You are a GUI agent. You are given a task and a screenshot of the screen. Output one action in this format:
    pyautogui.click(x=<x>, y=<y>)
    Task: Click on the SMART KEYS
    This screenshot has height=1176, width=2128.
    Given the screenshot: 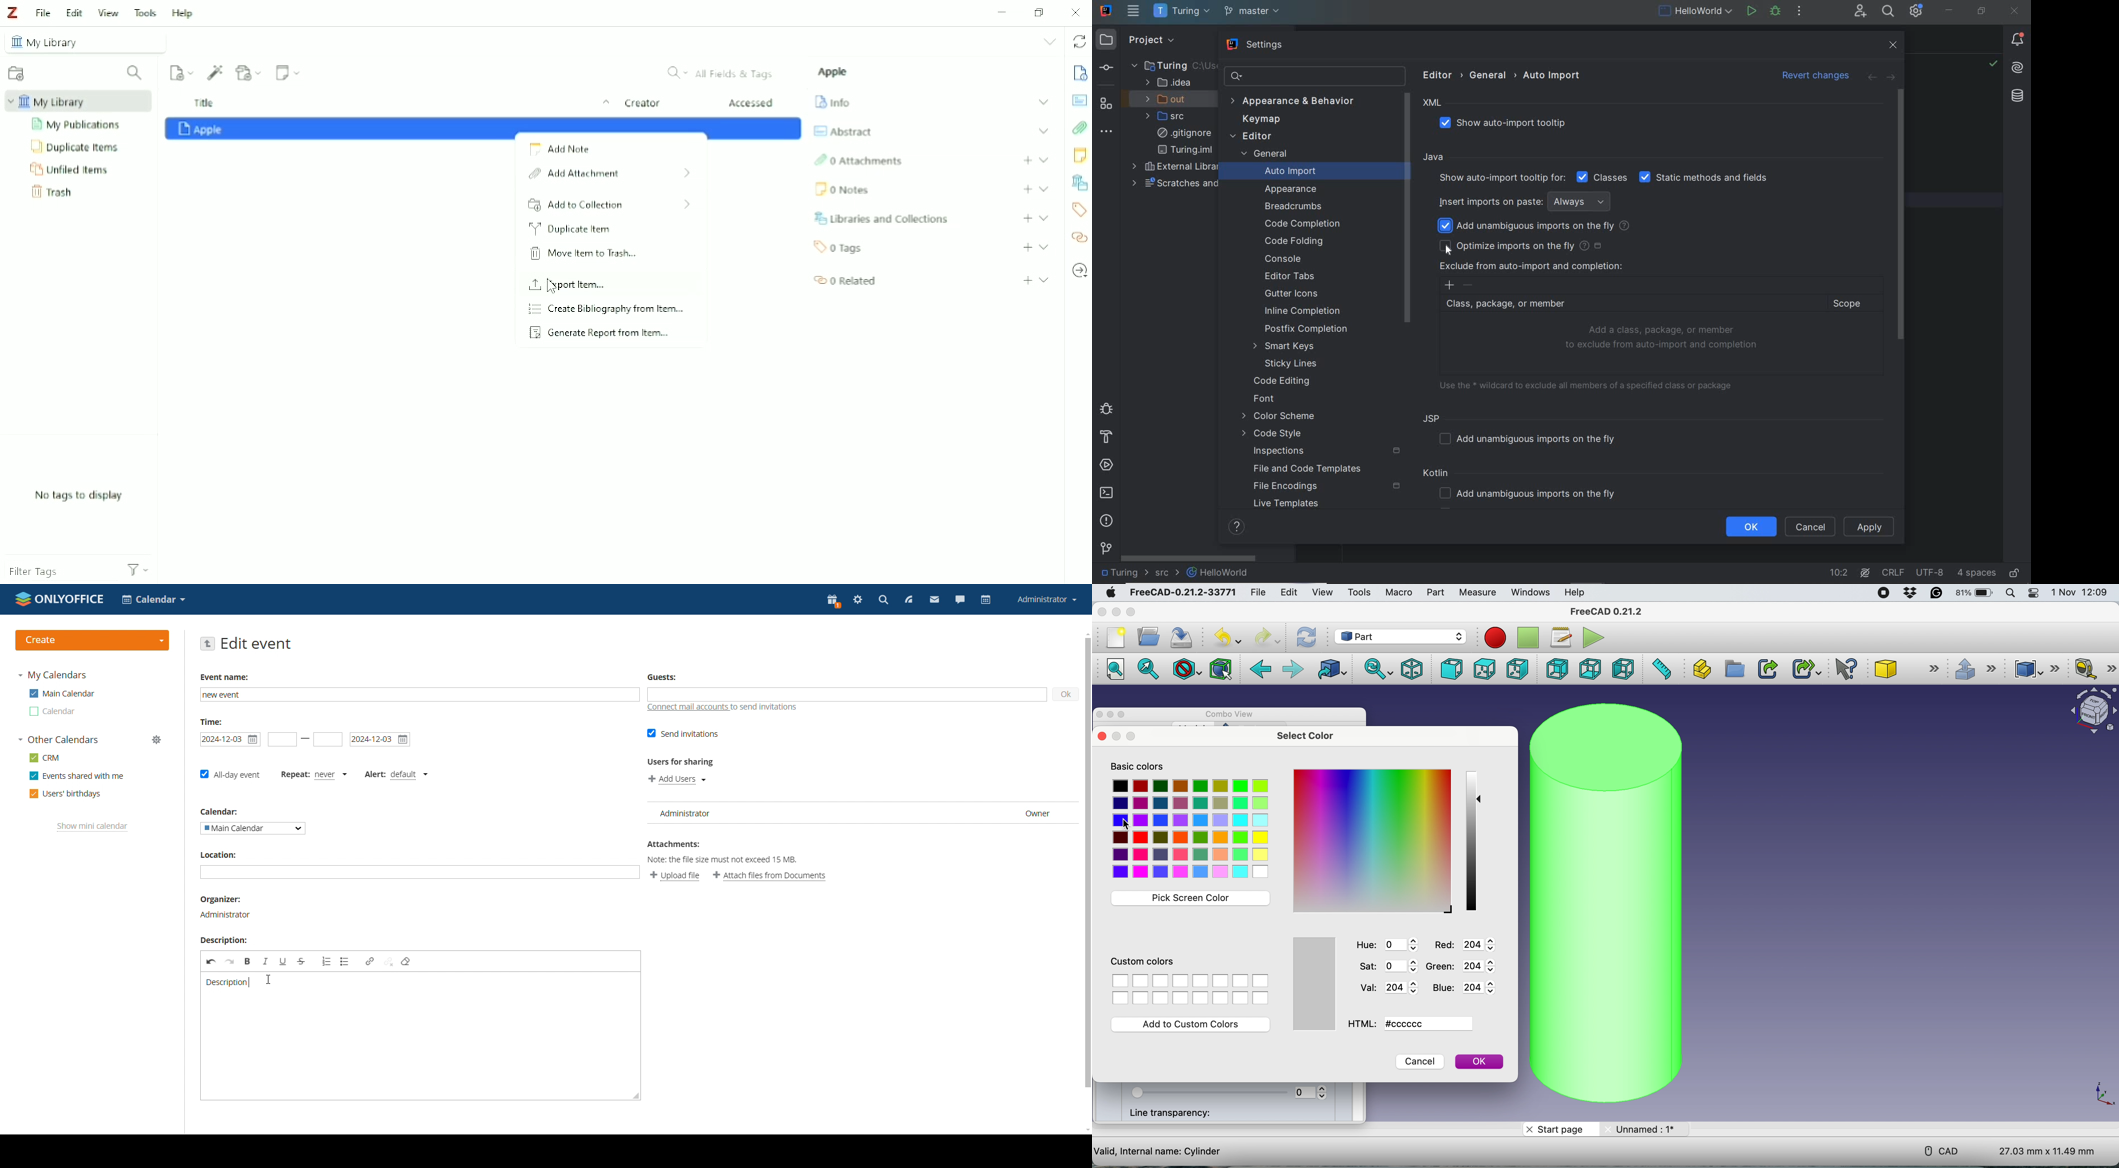 What is the action you would take?
    pyautogui.click(x=1288, y=346)
    